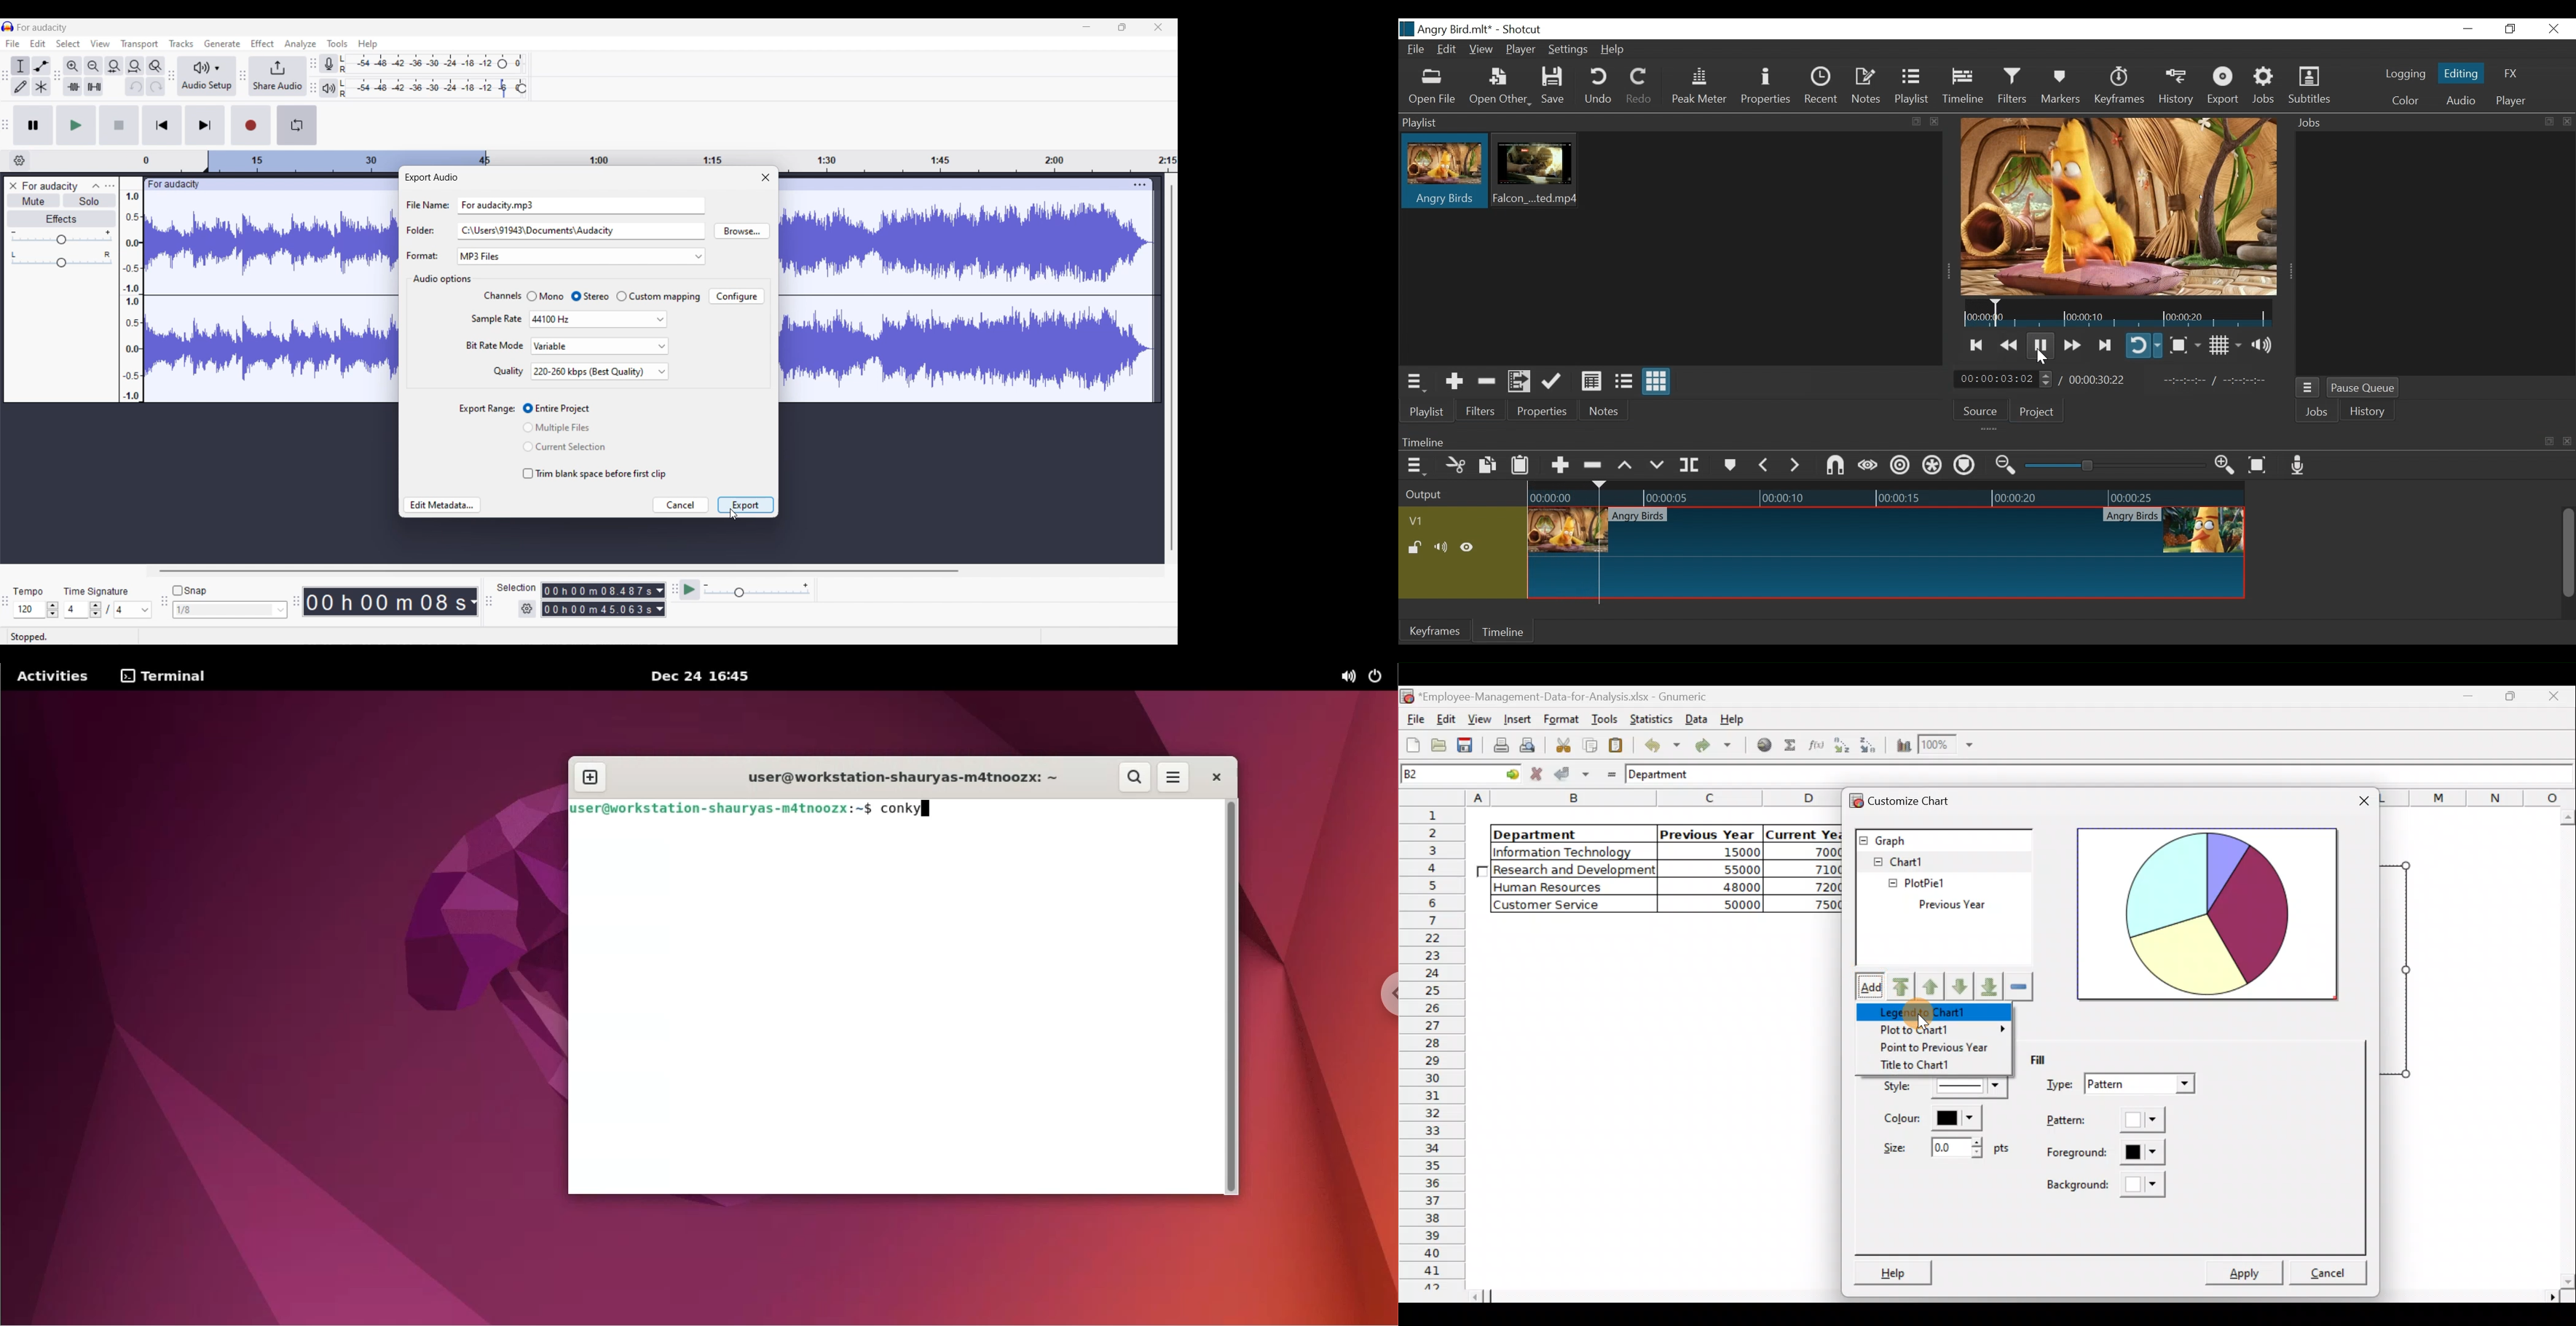  What do you see at coordinates (53, 610) in the screenshot?
I see `Increase/Decrease tempo` at bounding box center [53, 610].